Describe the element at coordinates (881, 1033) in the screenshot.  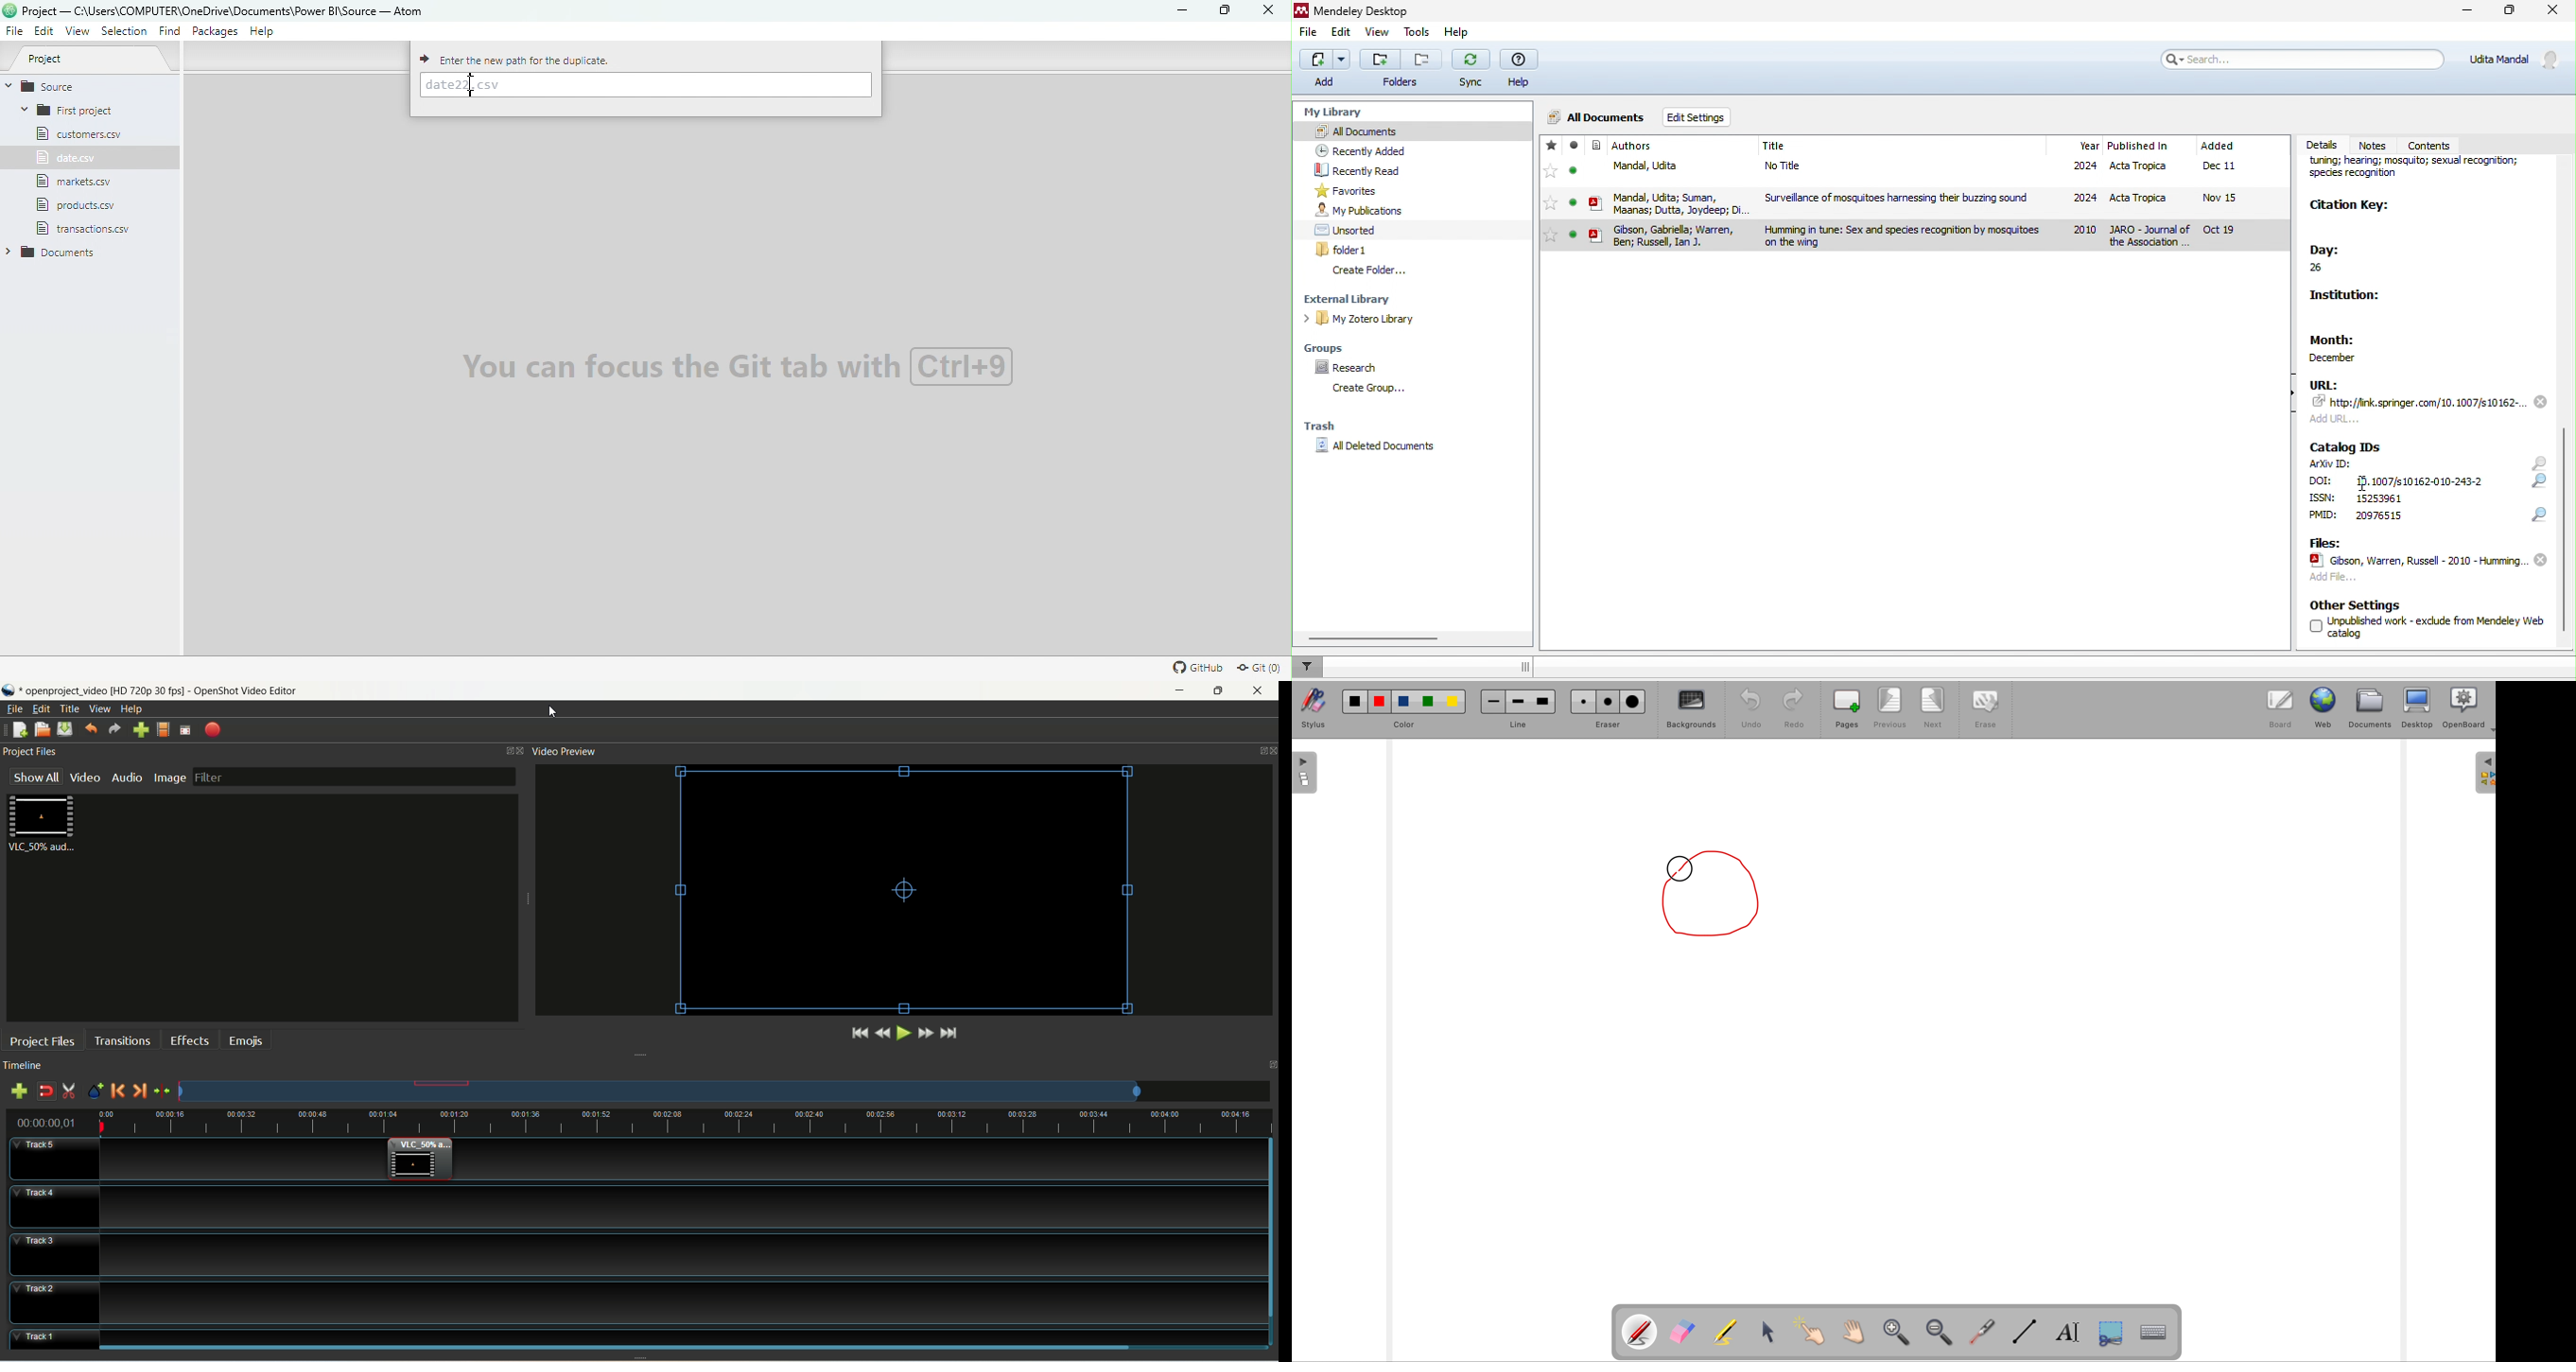
I see `rewind` at that location.